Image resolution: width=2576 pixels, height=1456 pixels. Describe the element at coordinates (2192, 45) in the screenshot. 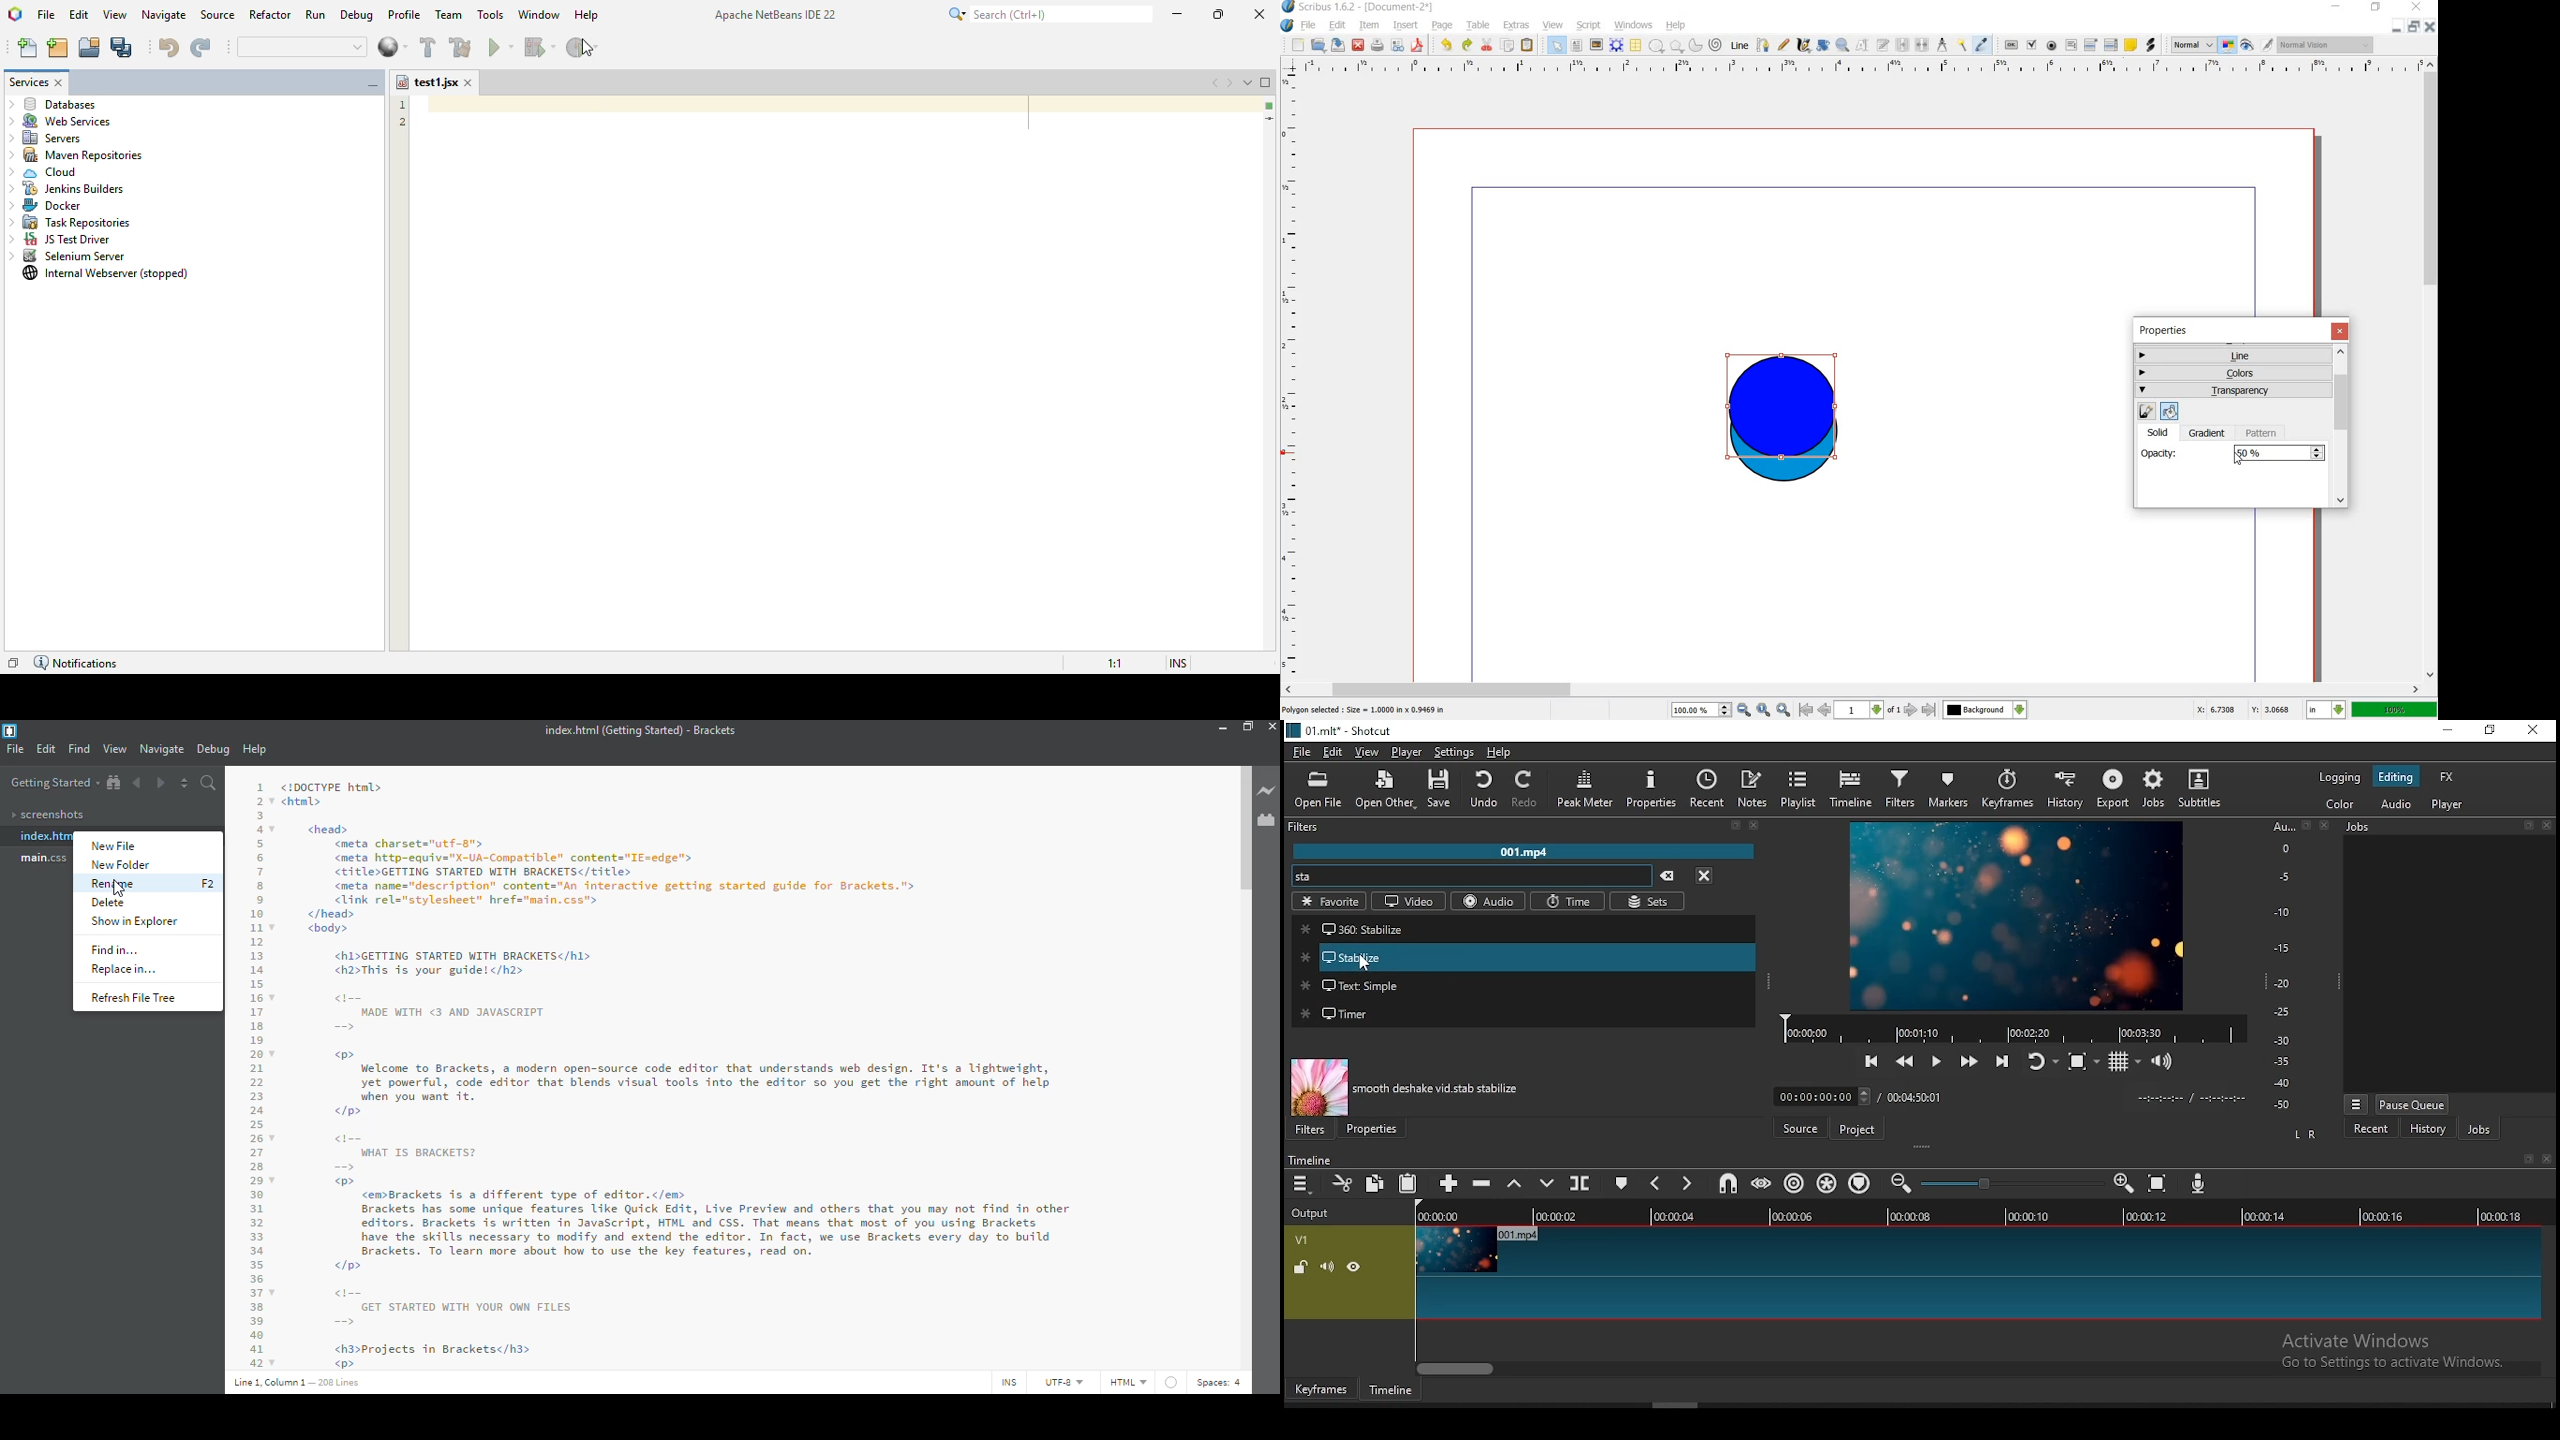

I see `normal ` at that location.